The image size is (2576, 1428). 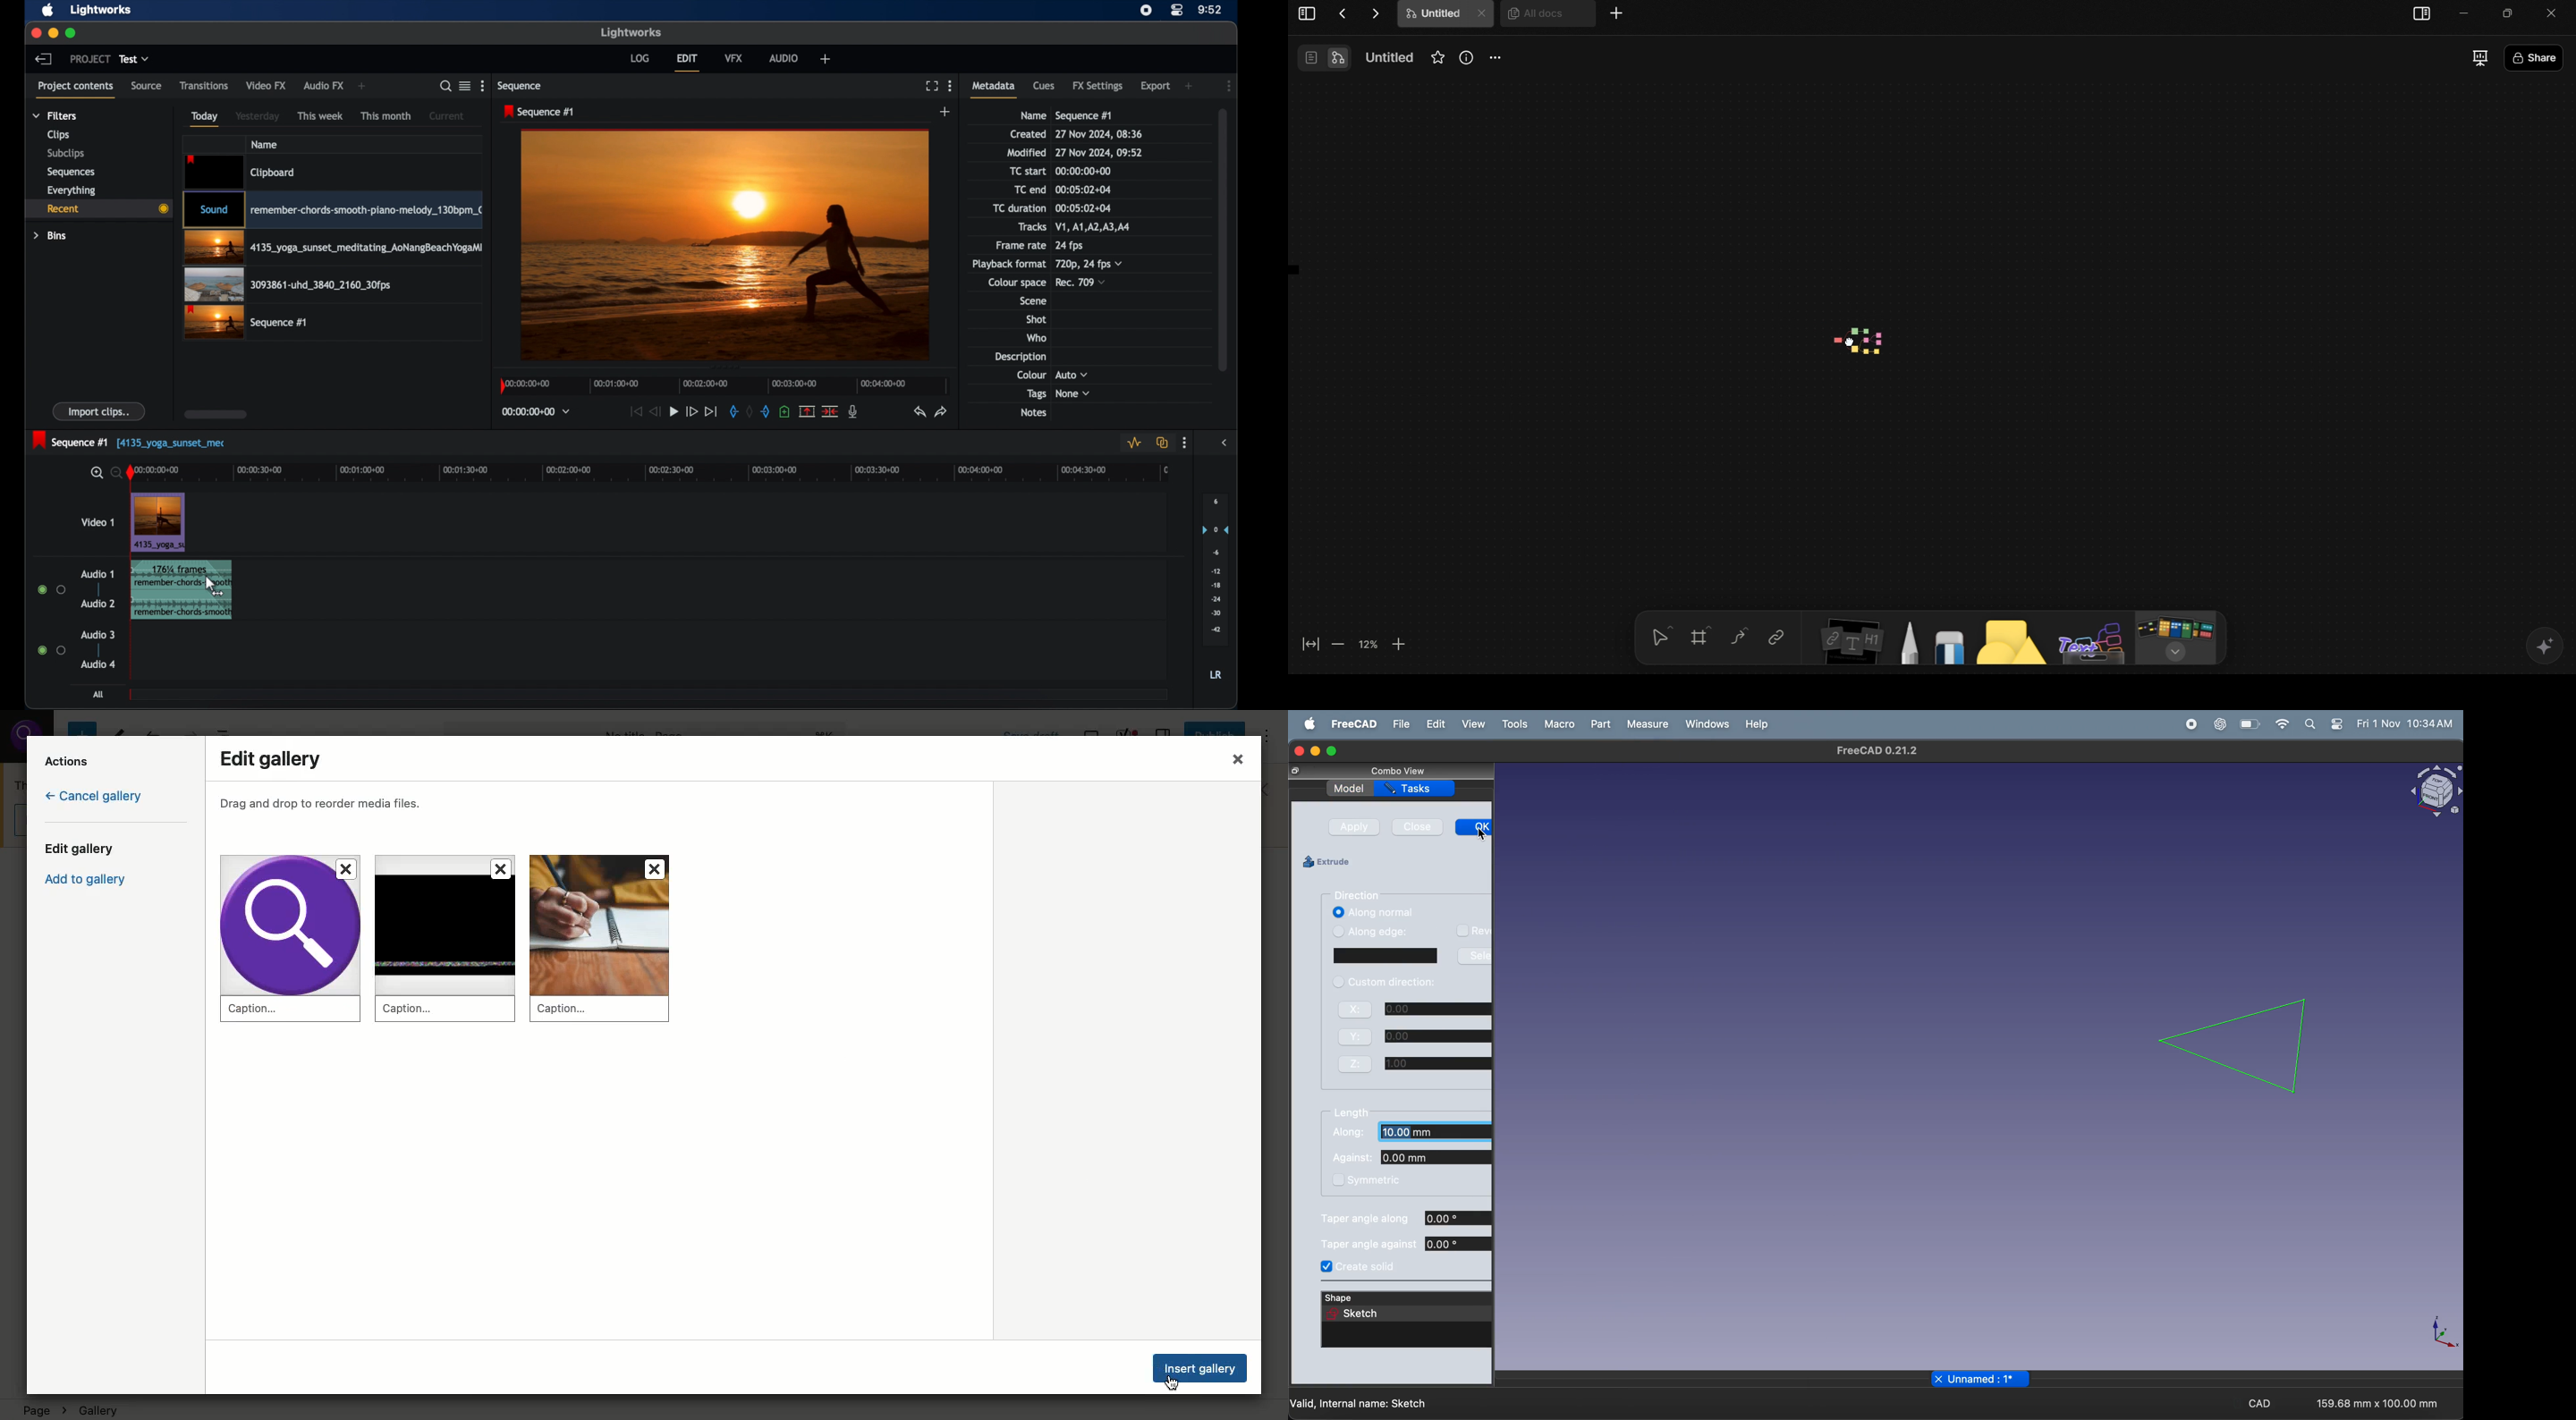 What do you see at coordinates (1475, 723) in the screenshot?
I see `view` at bounding box center [1475, 723].